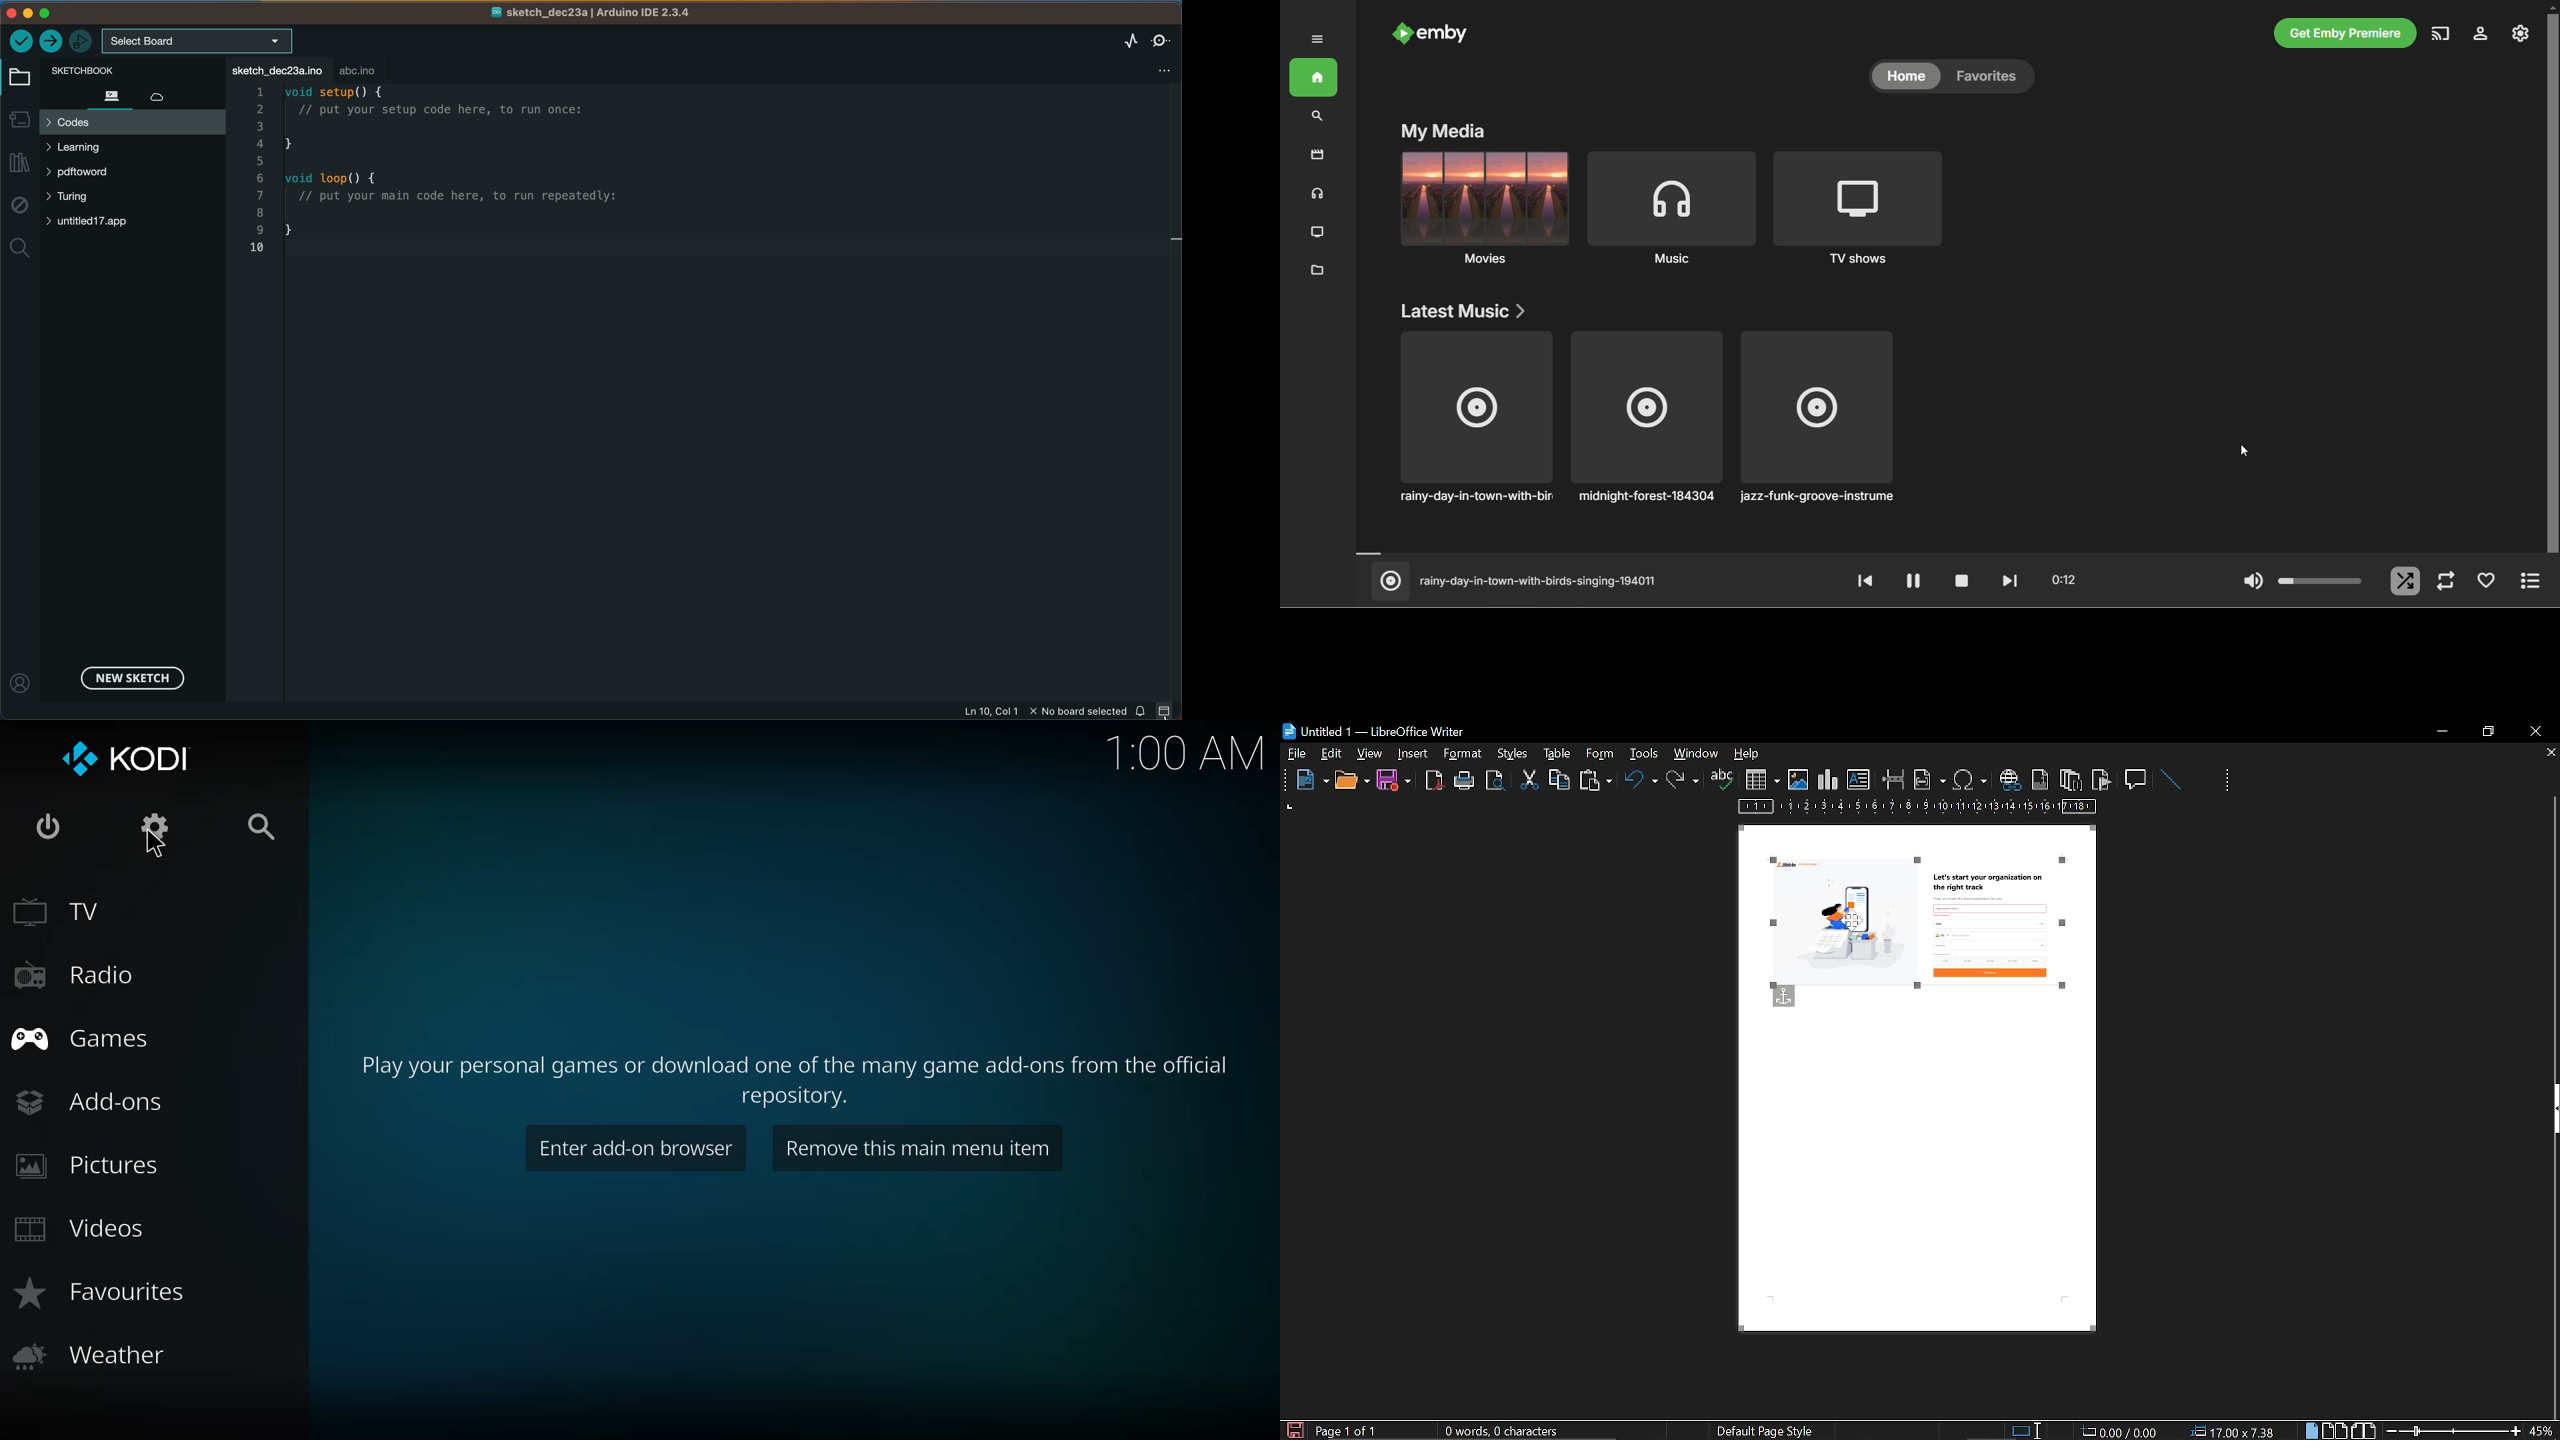  I want to click on home, so click(1903, 77).